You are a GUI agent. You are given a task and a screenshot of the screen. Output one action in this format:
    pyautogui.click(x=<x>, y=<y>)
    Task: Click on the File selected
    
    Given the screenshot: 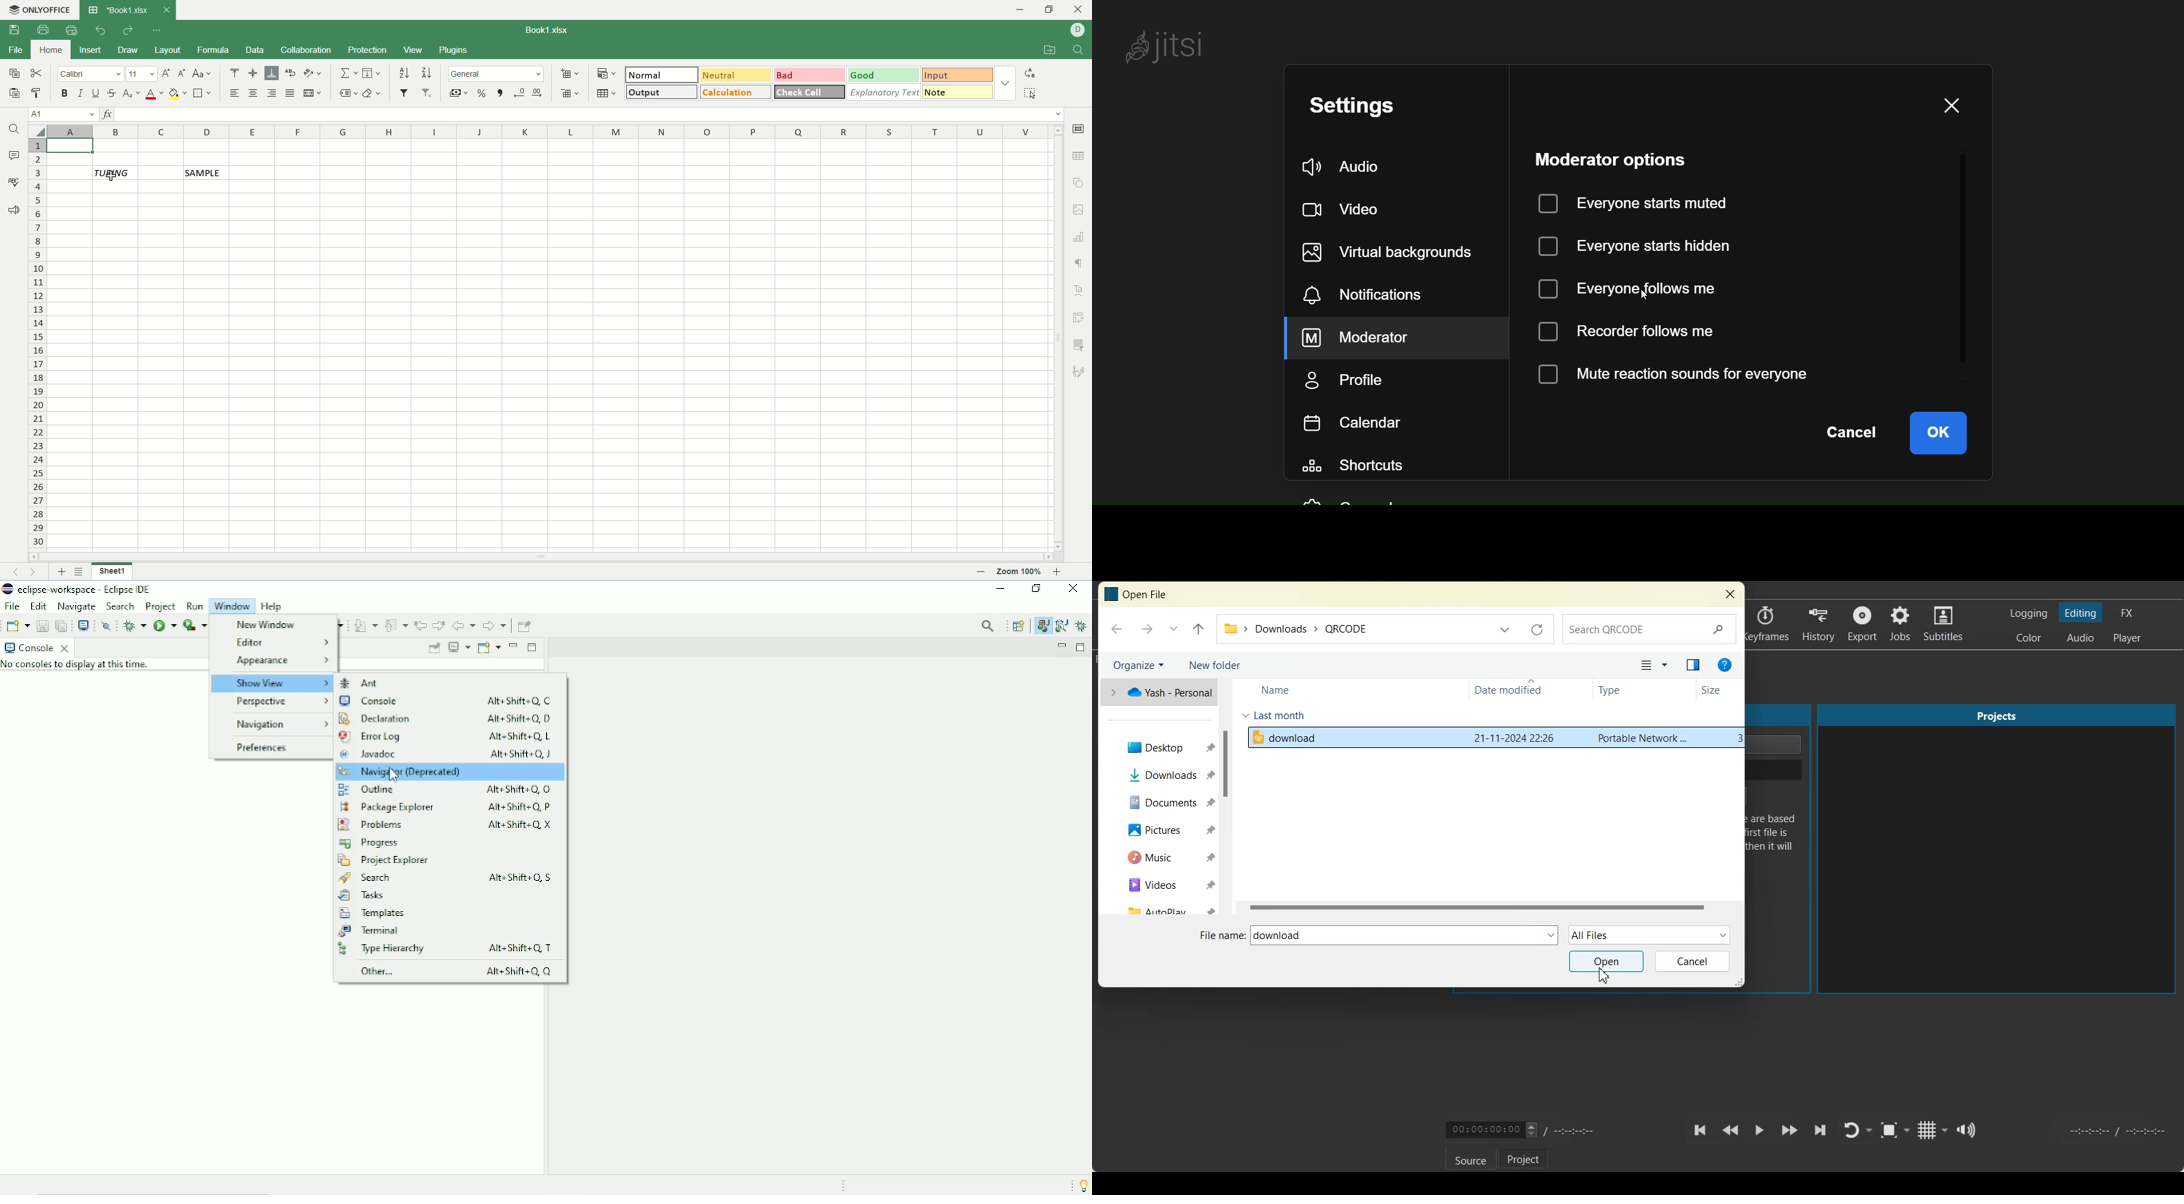 What is the action you would take?
    pyautogui.click(x=1491, y=738)
    